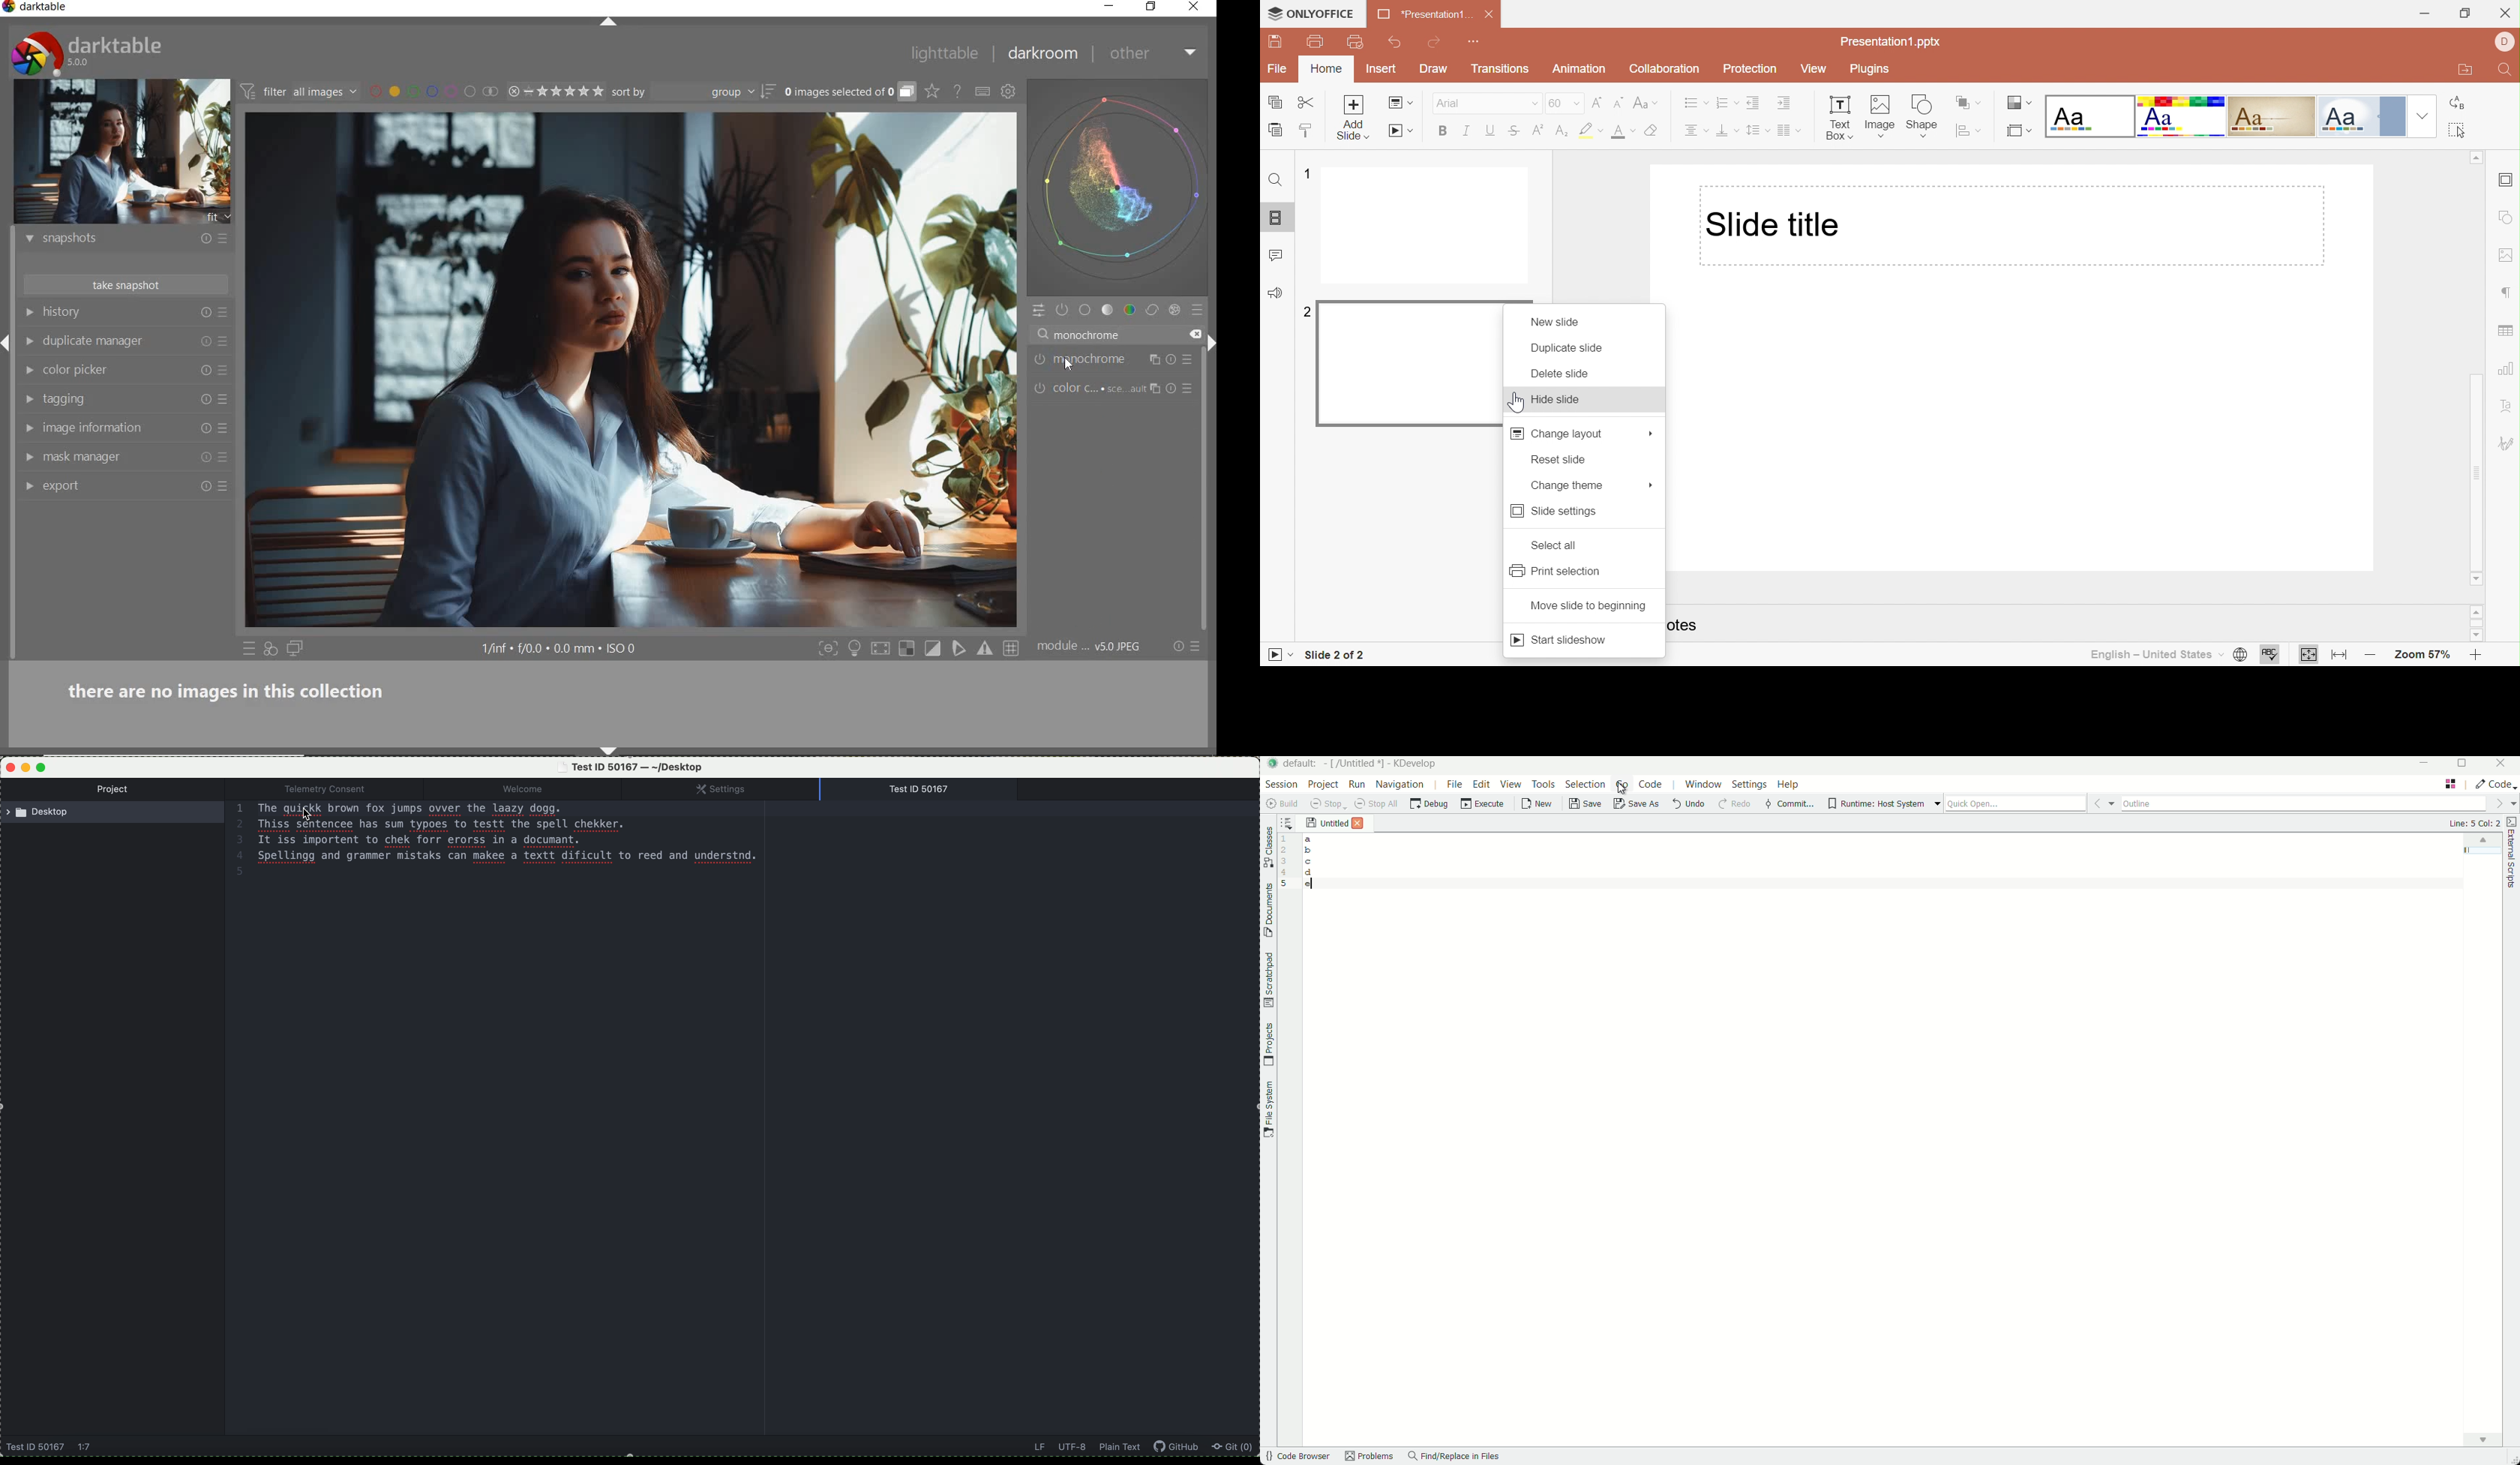  Describe the element at coordinates (1559, 572) in the screenshot. I see `Print selection` at that location.